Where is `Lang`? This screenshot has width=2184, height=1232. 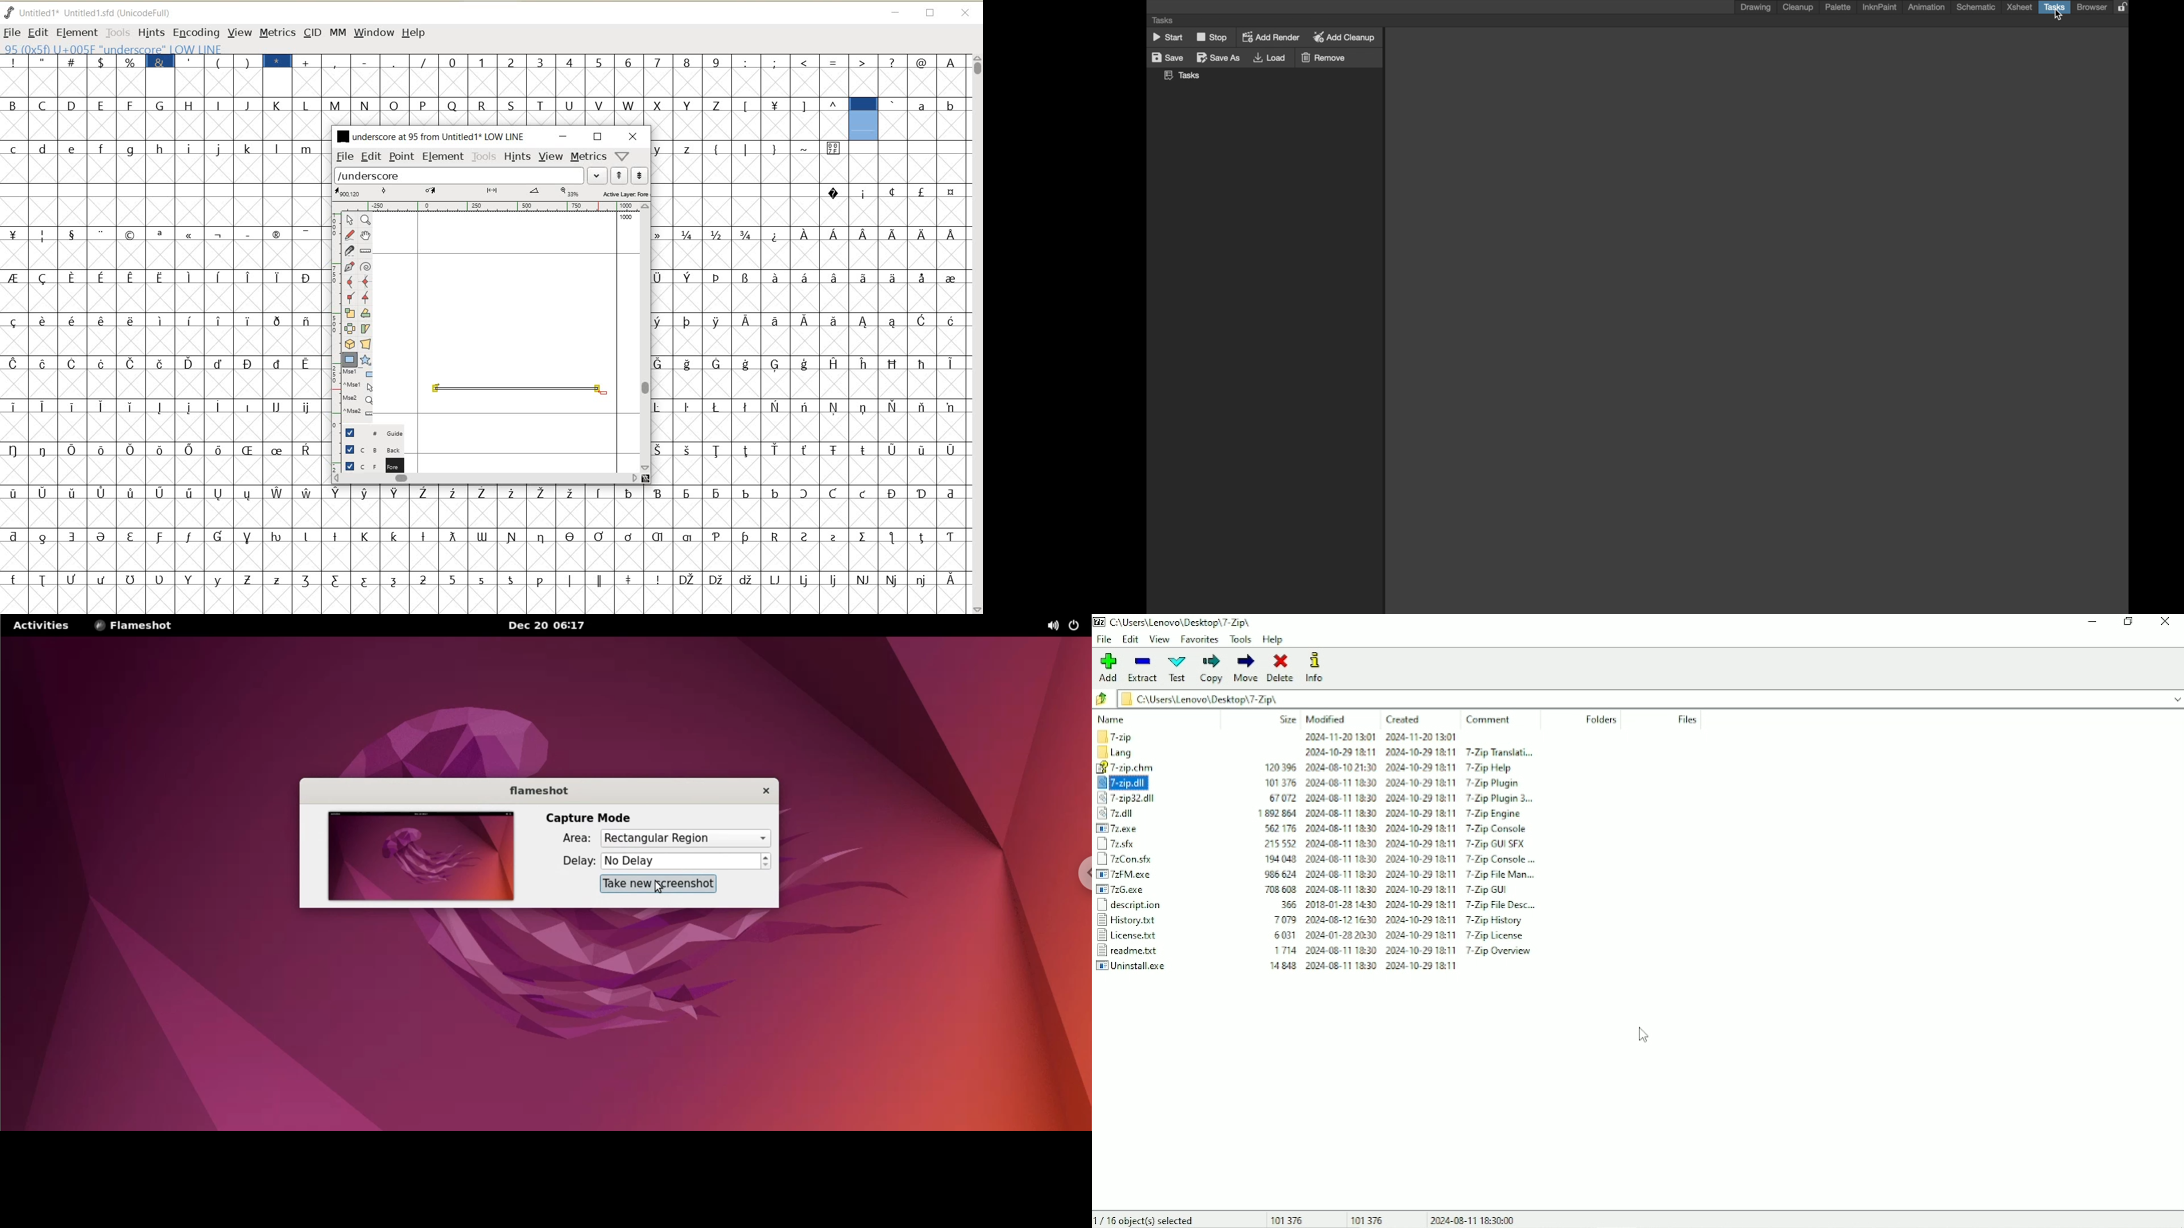
Lang is located at coordinates (1136, 755).